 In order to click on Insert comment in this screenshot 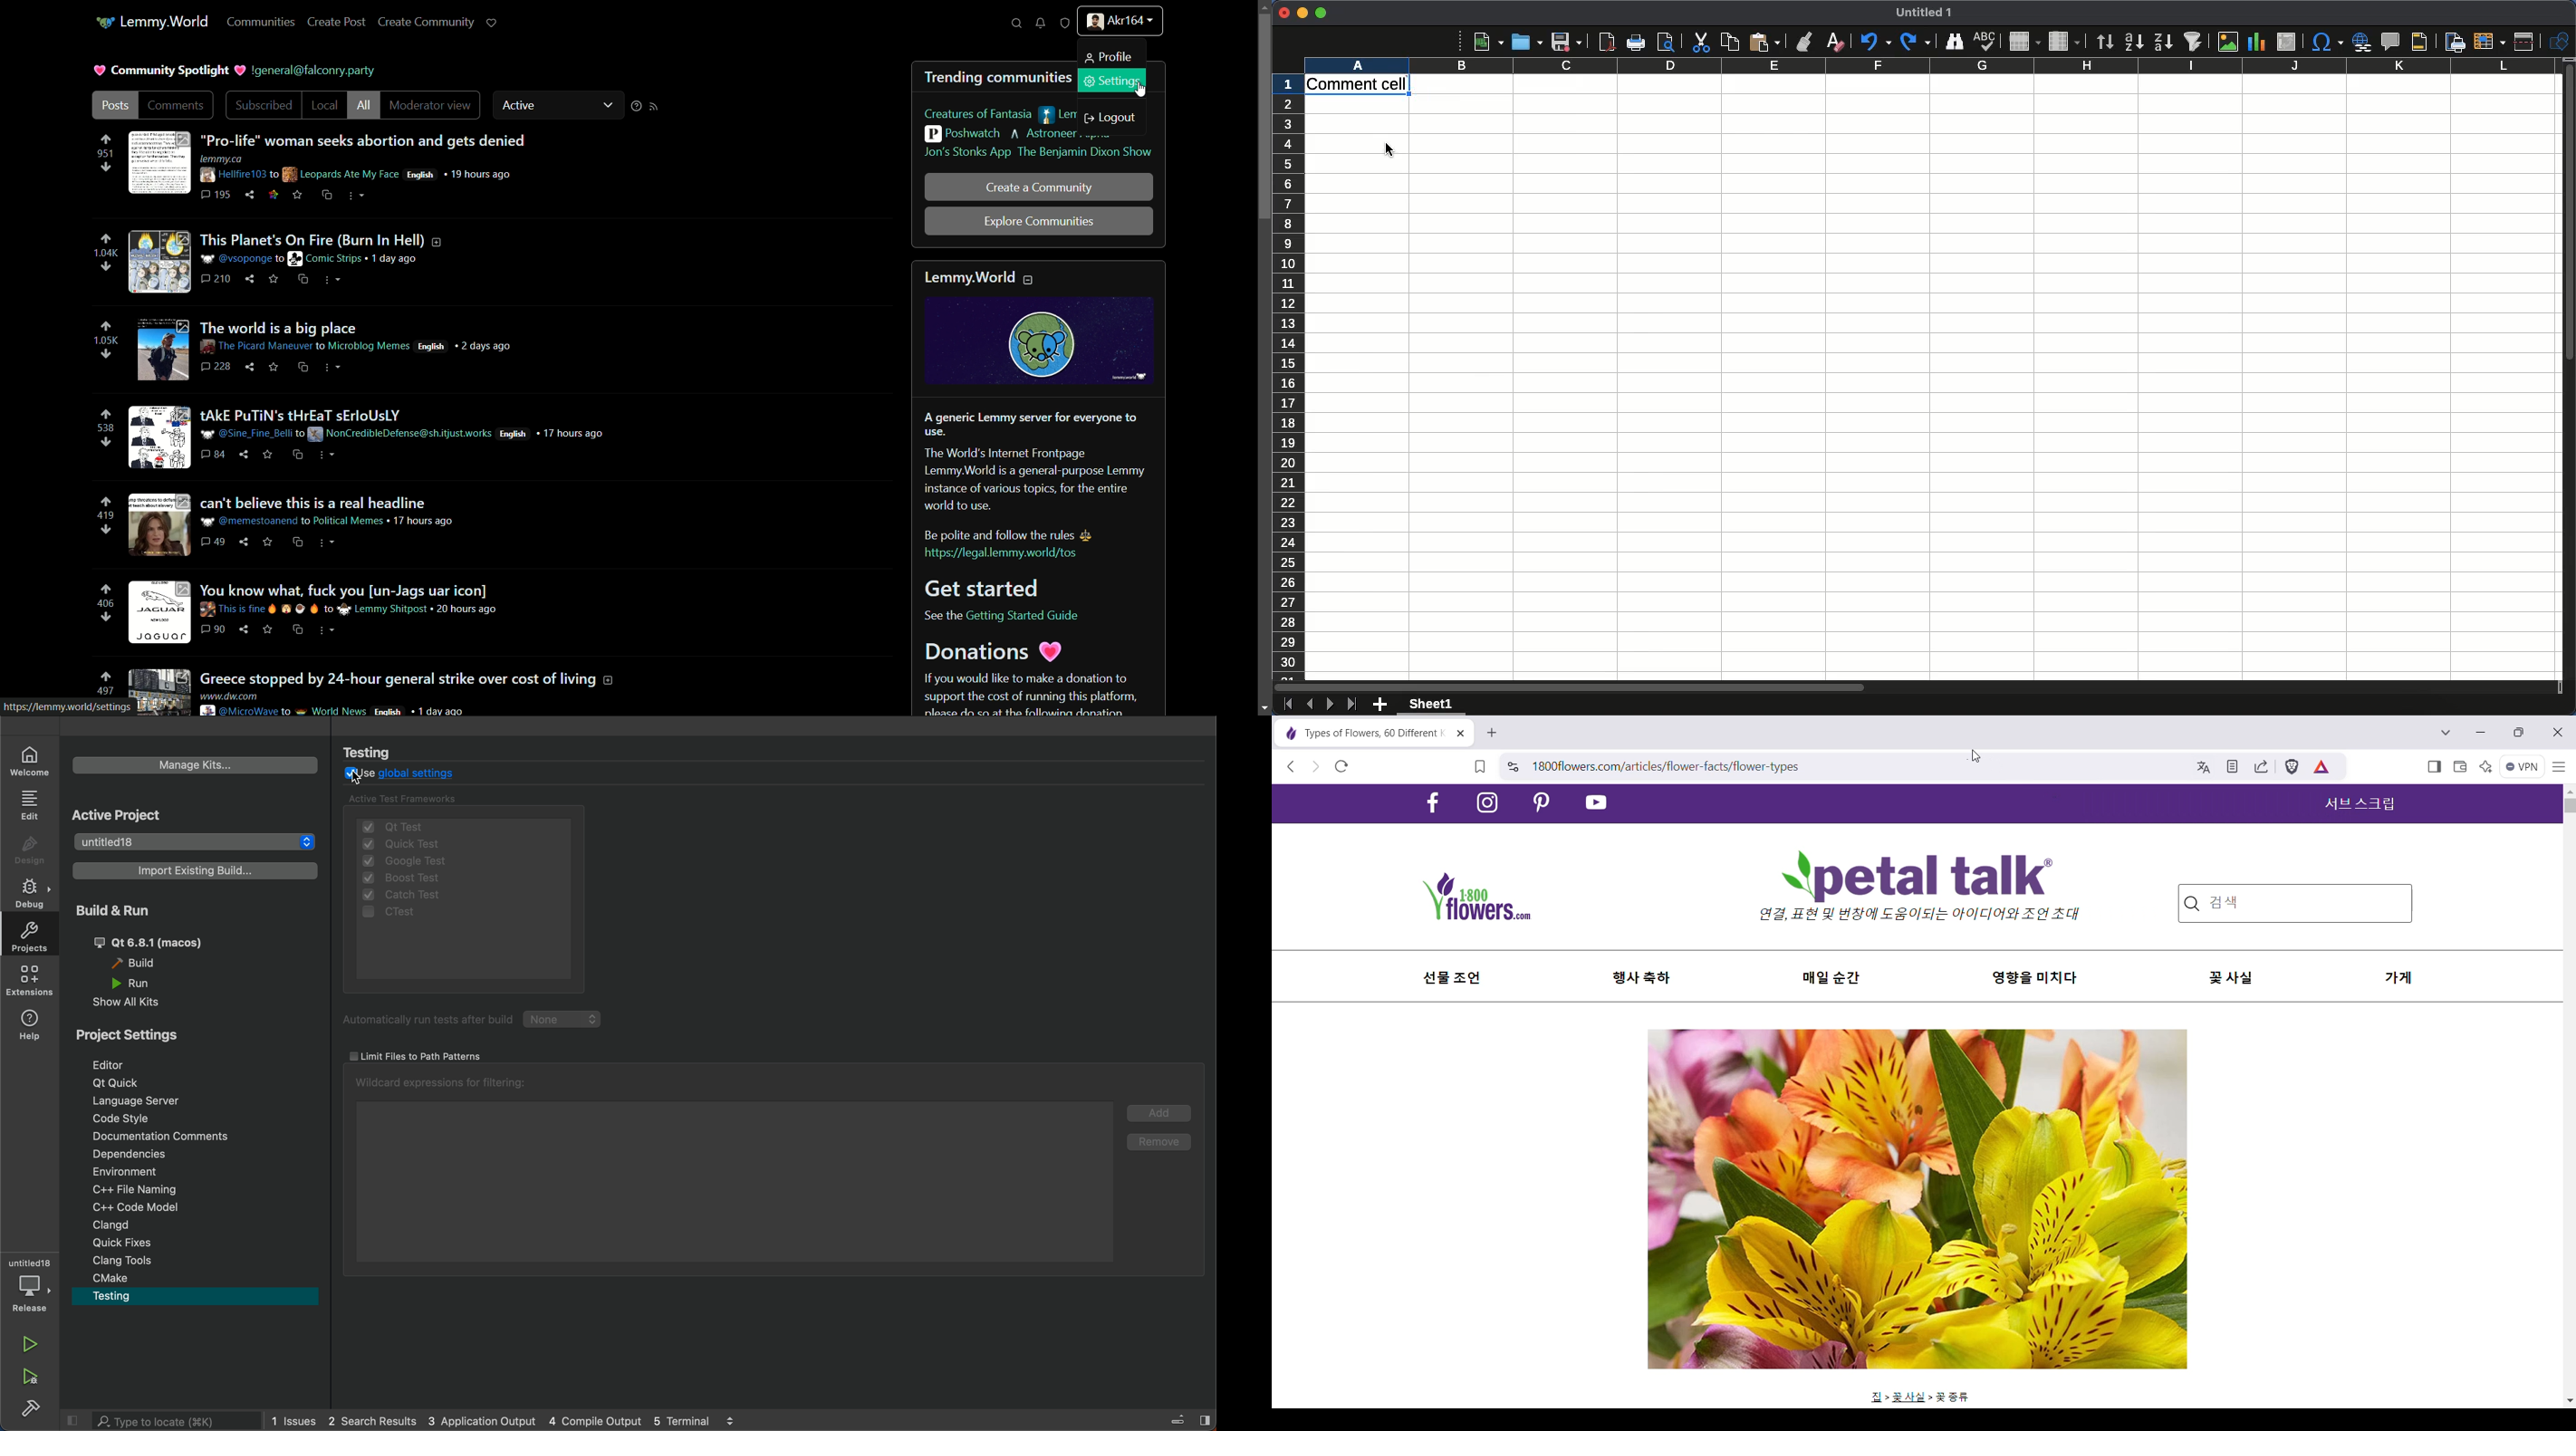, I will do `click(2389, 40)`.